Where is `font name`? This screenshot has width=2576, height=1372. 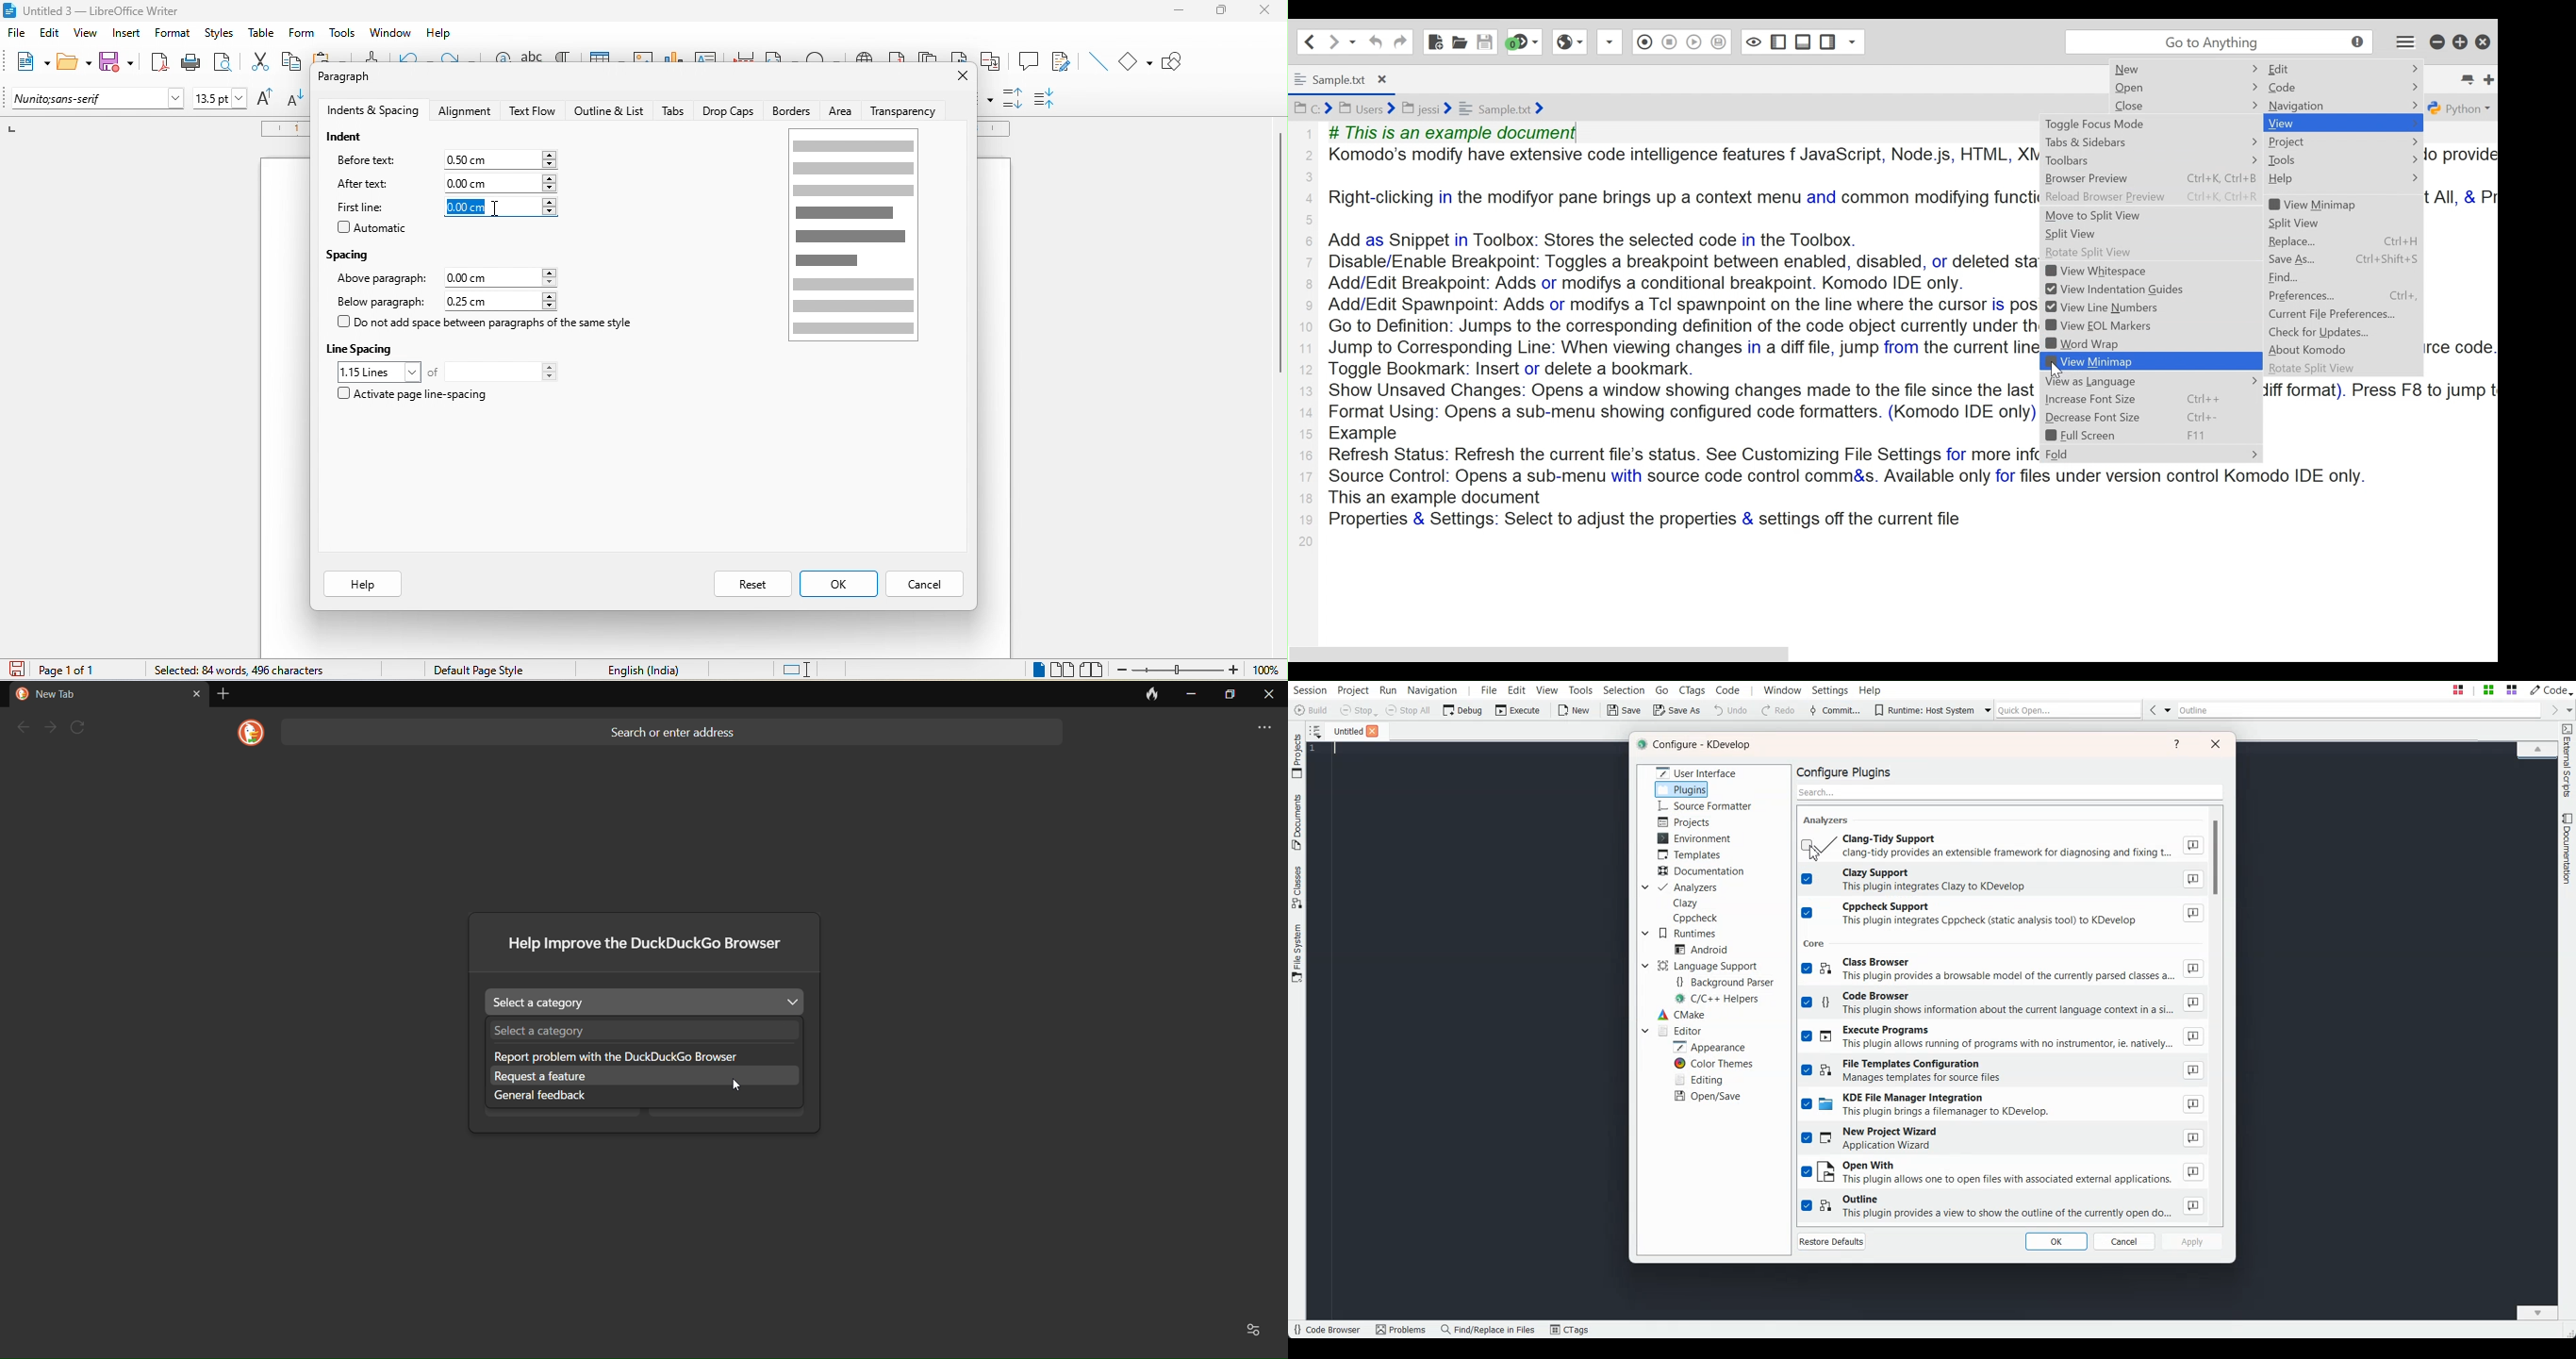 font name is located at coordinates (99, 99).